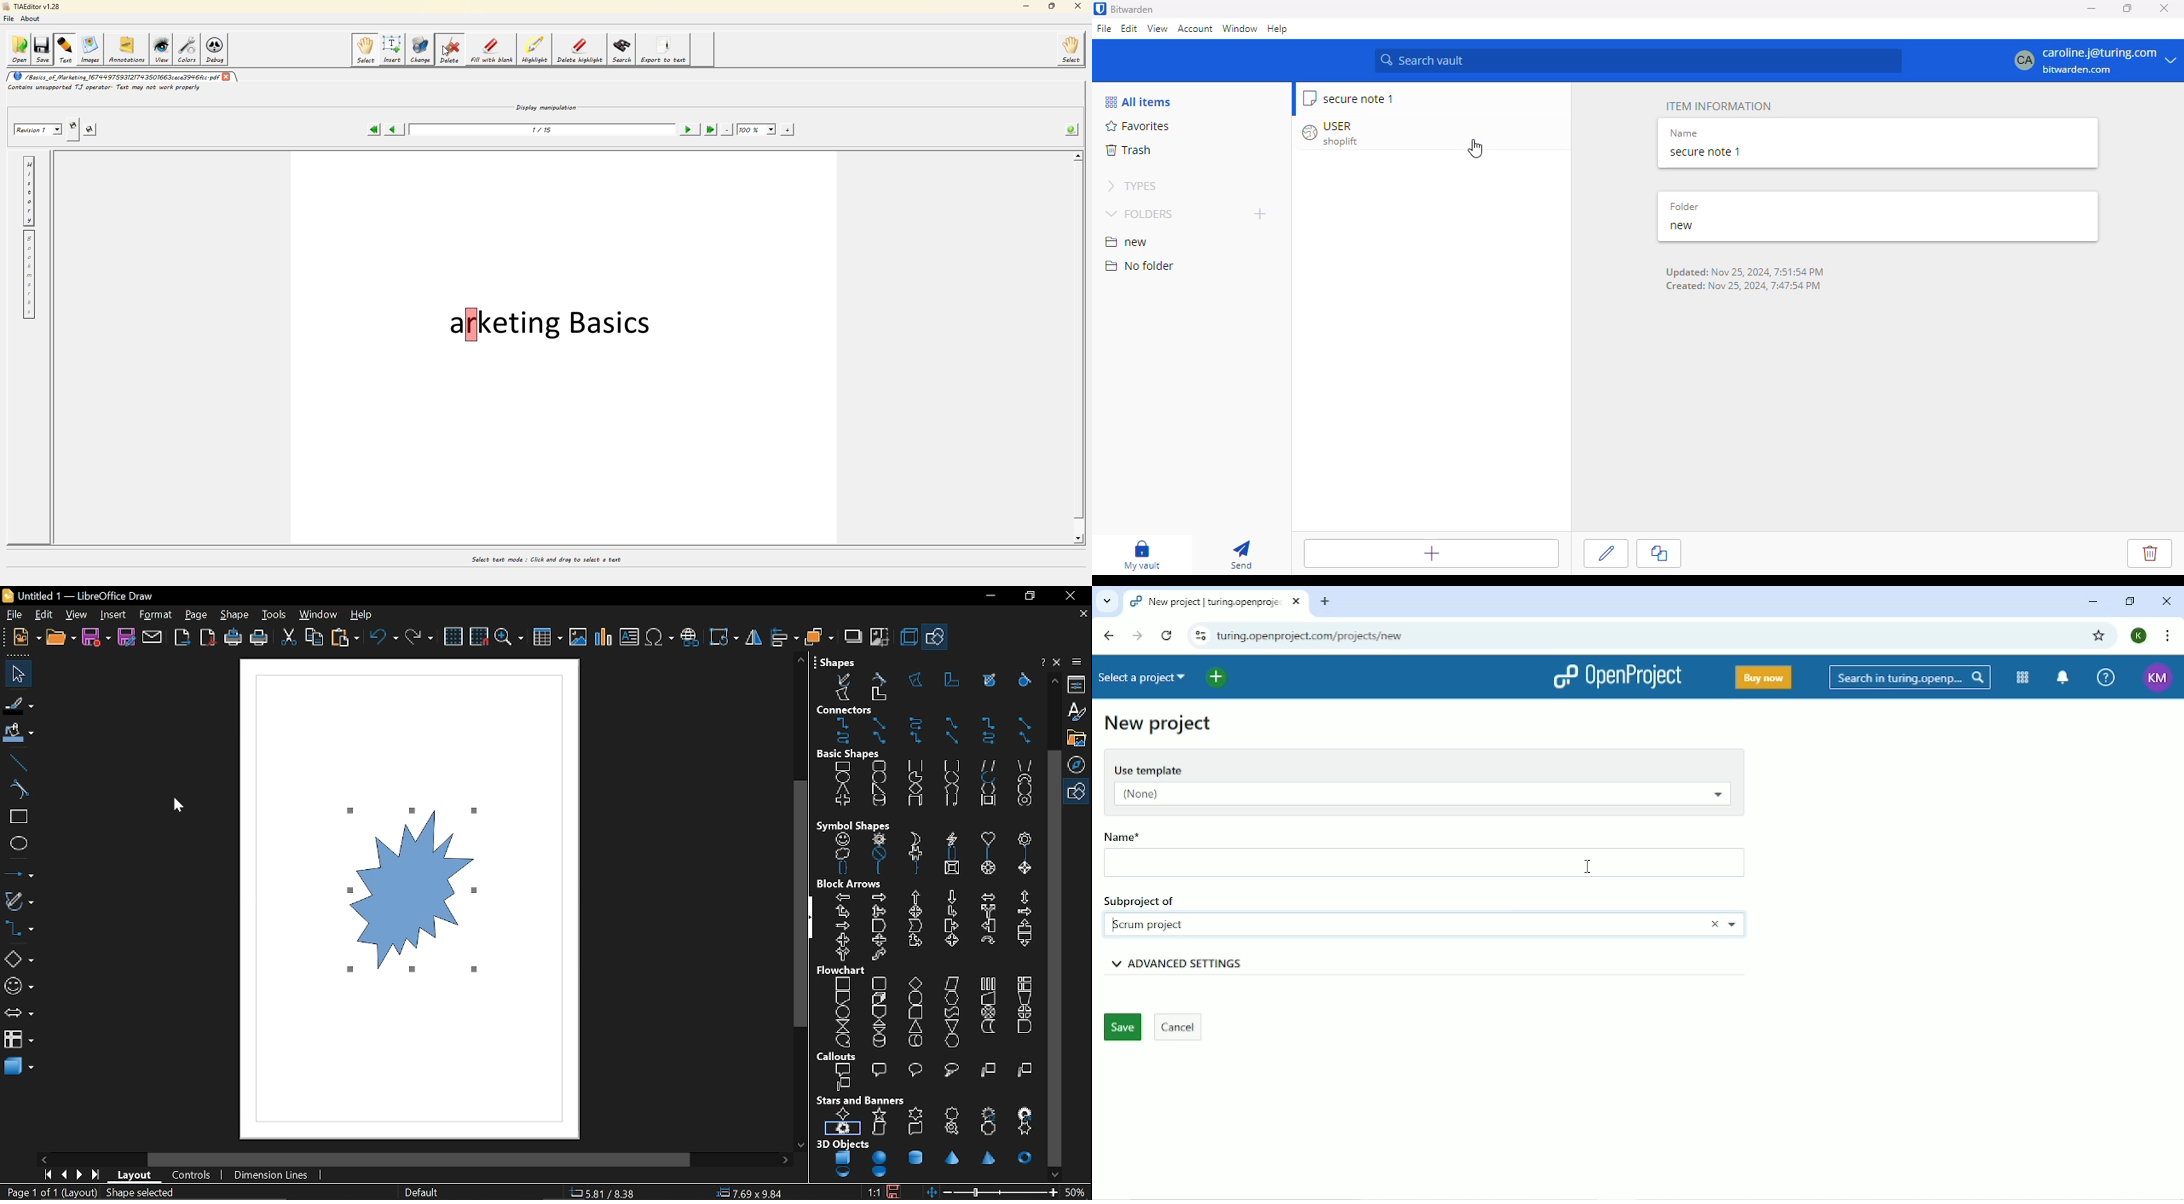  I want to click on change zoom, so click(993, 1192).